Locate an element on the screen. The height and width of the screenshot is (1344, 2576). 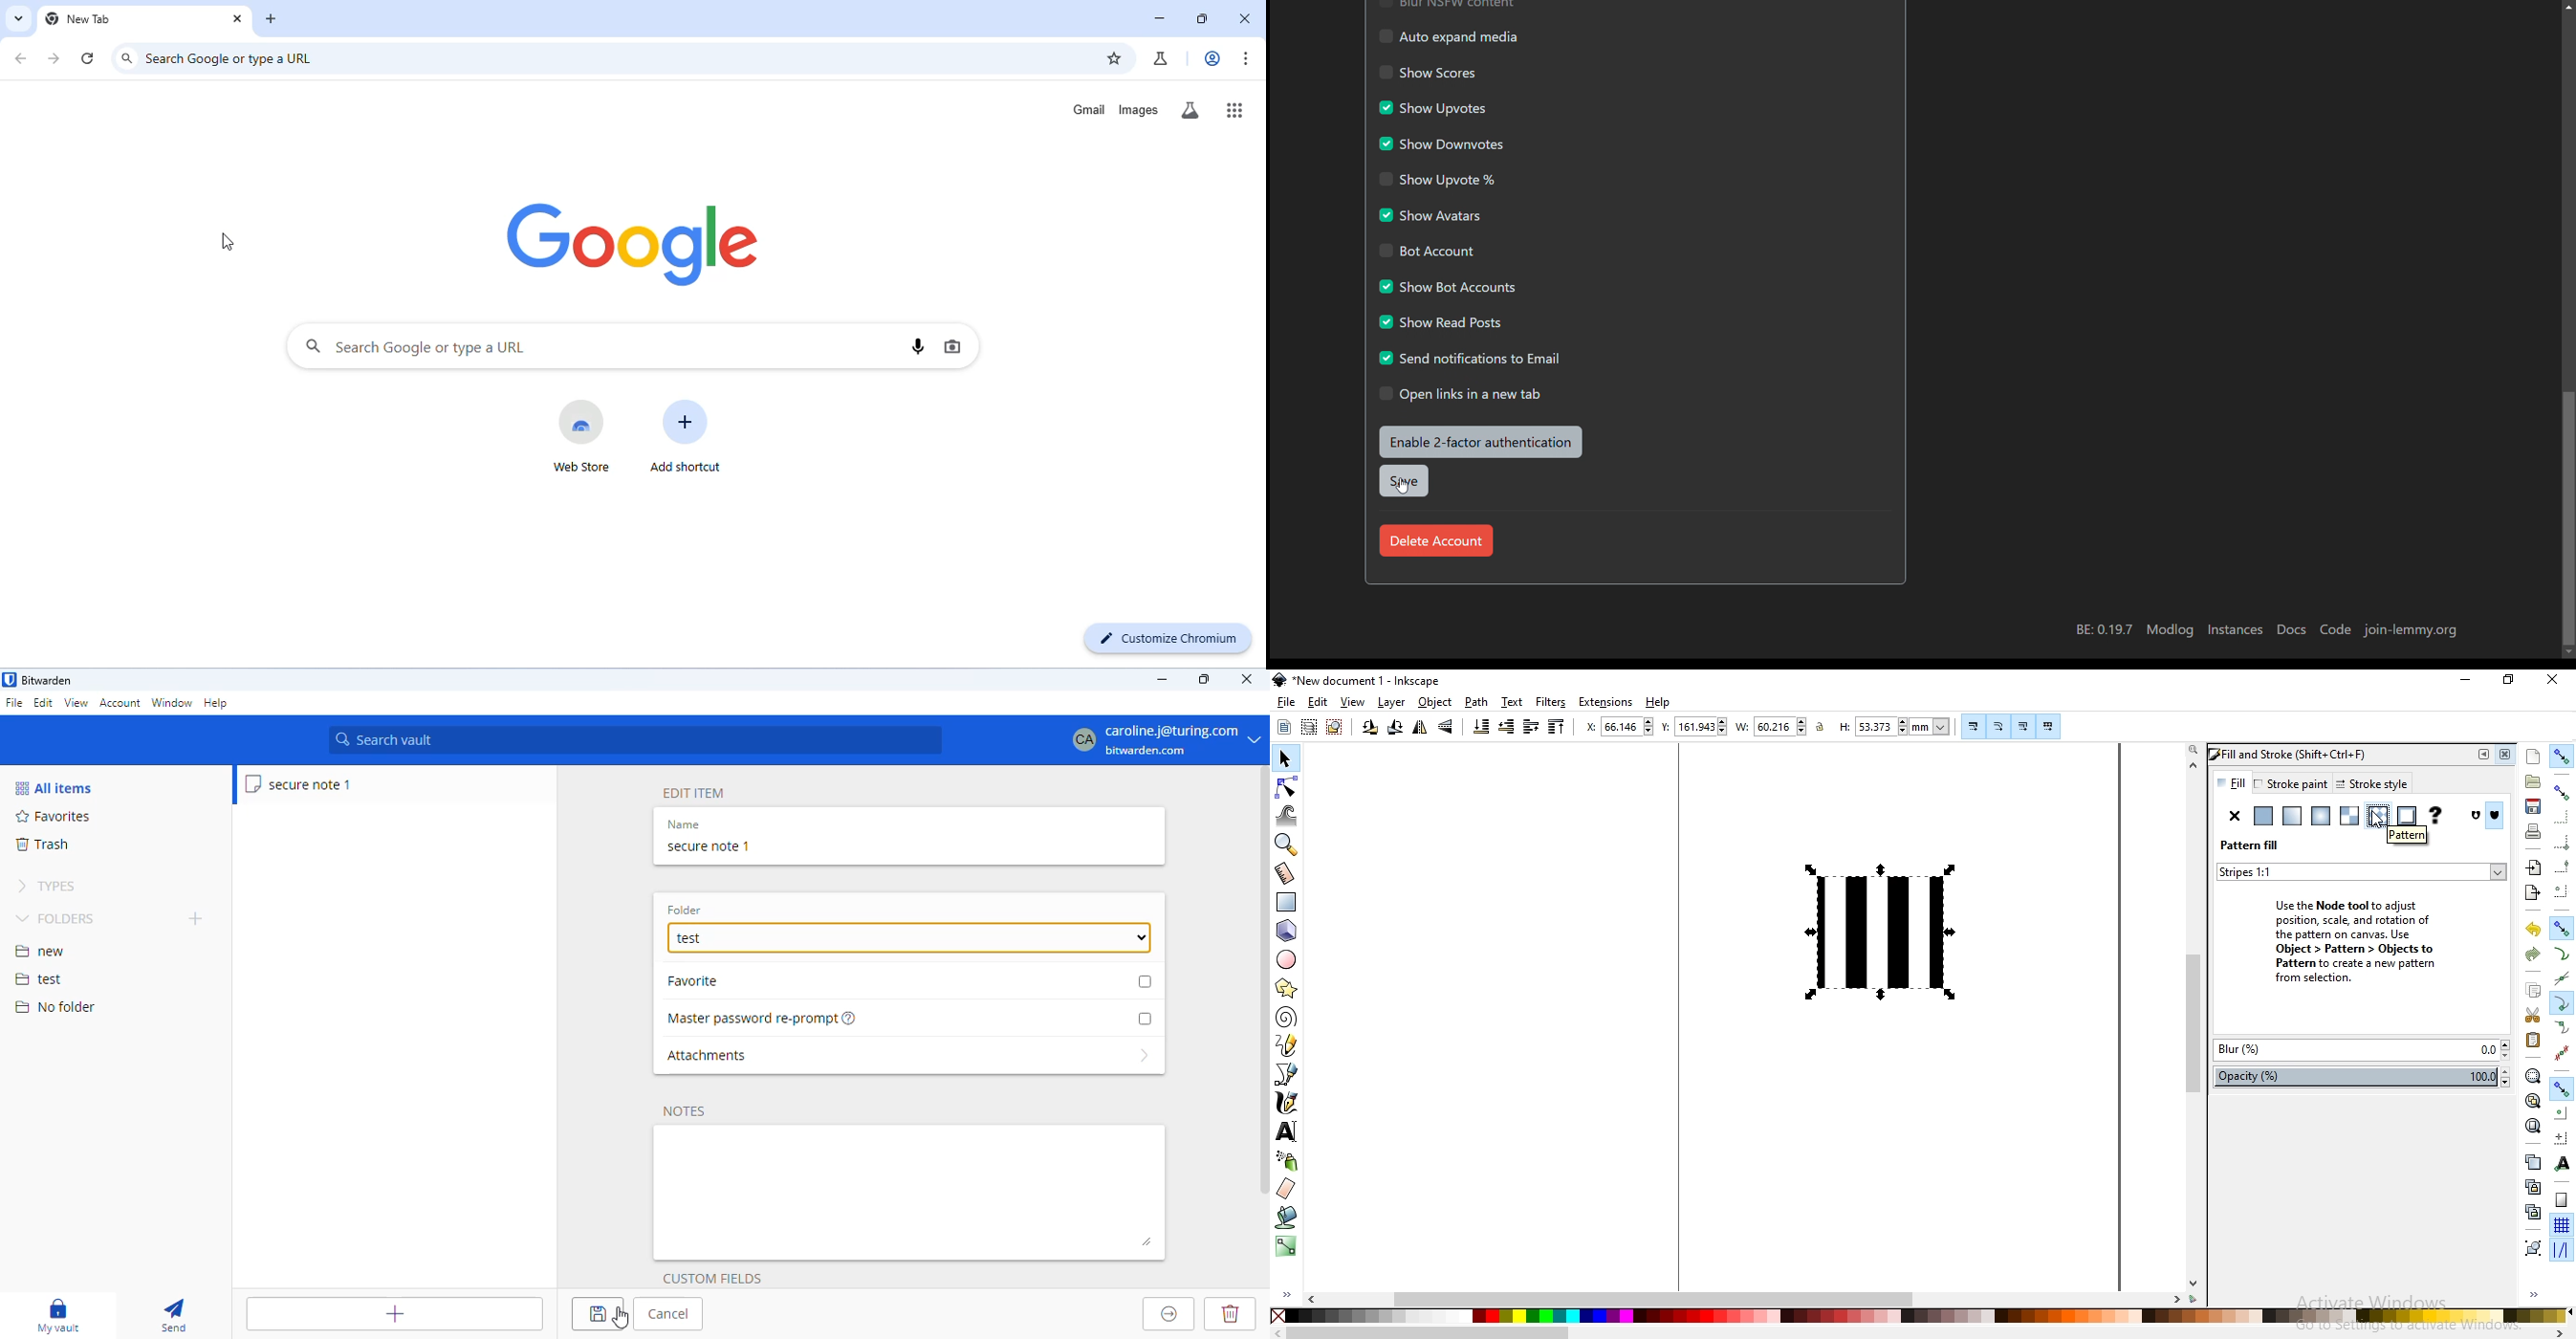
snap an items rotation center is located at coordinates (2560, 1135).